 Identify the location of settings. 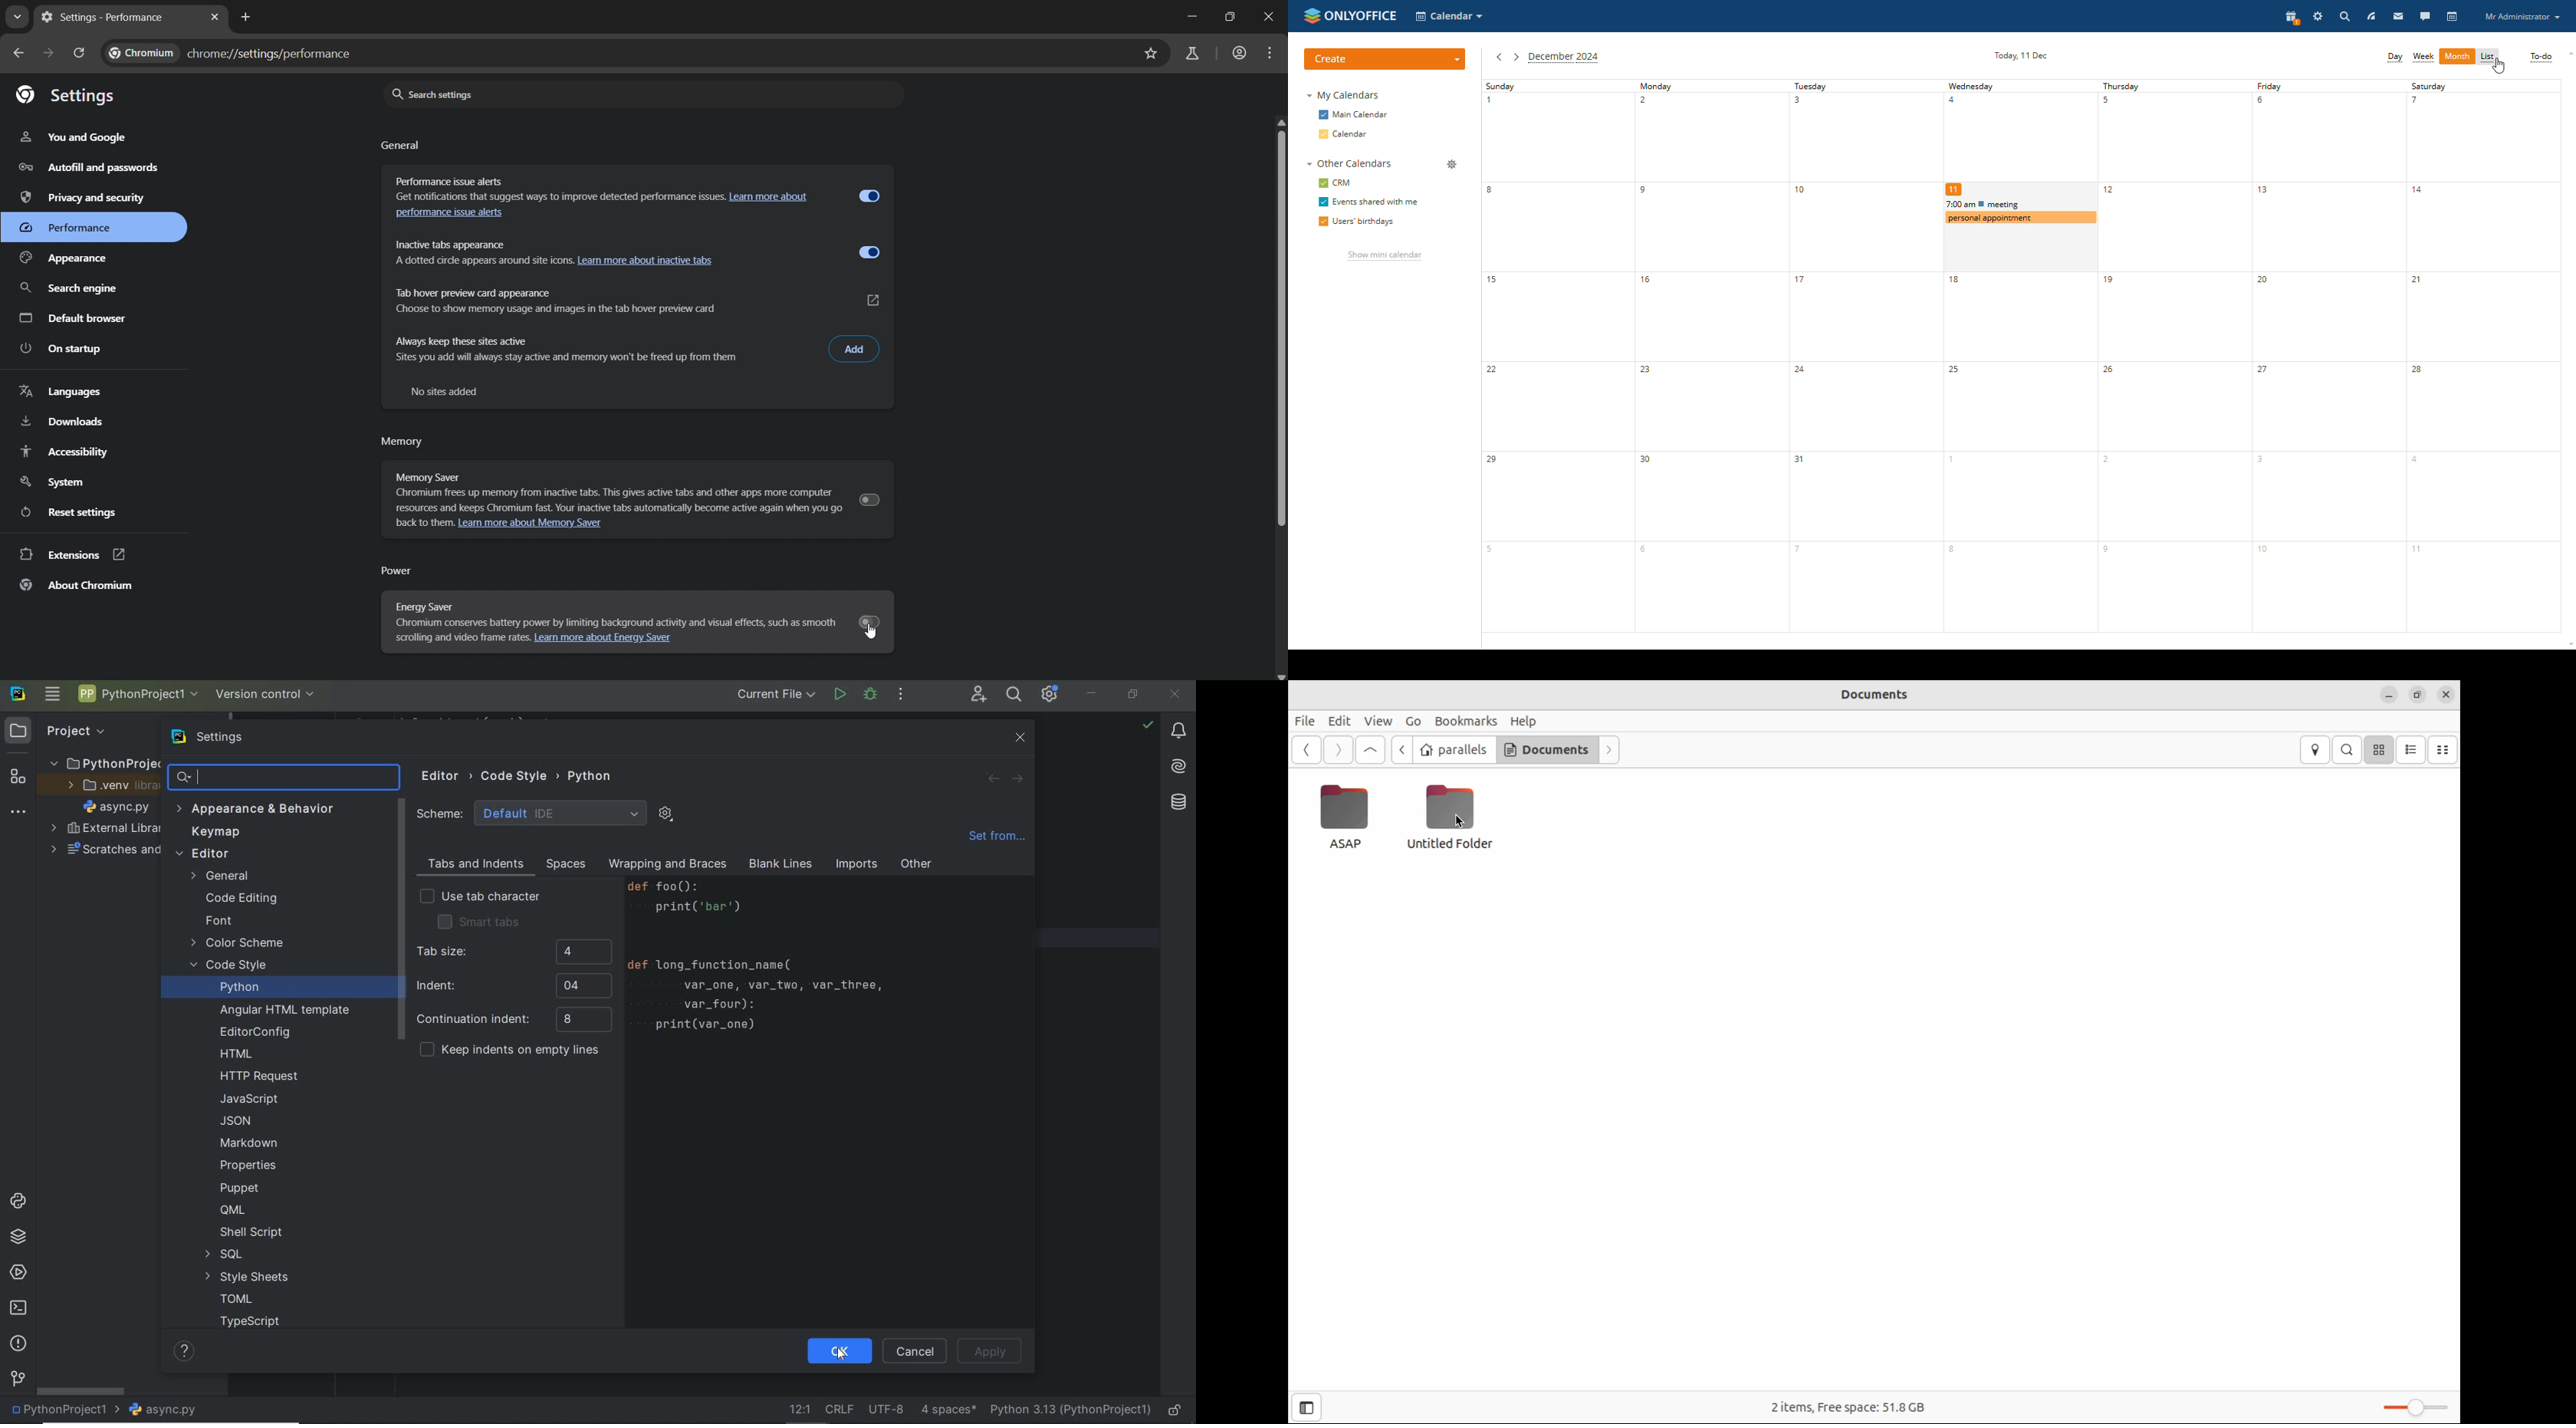
(222, 738).